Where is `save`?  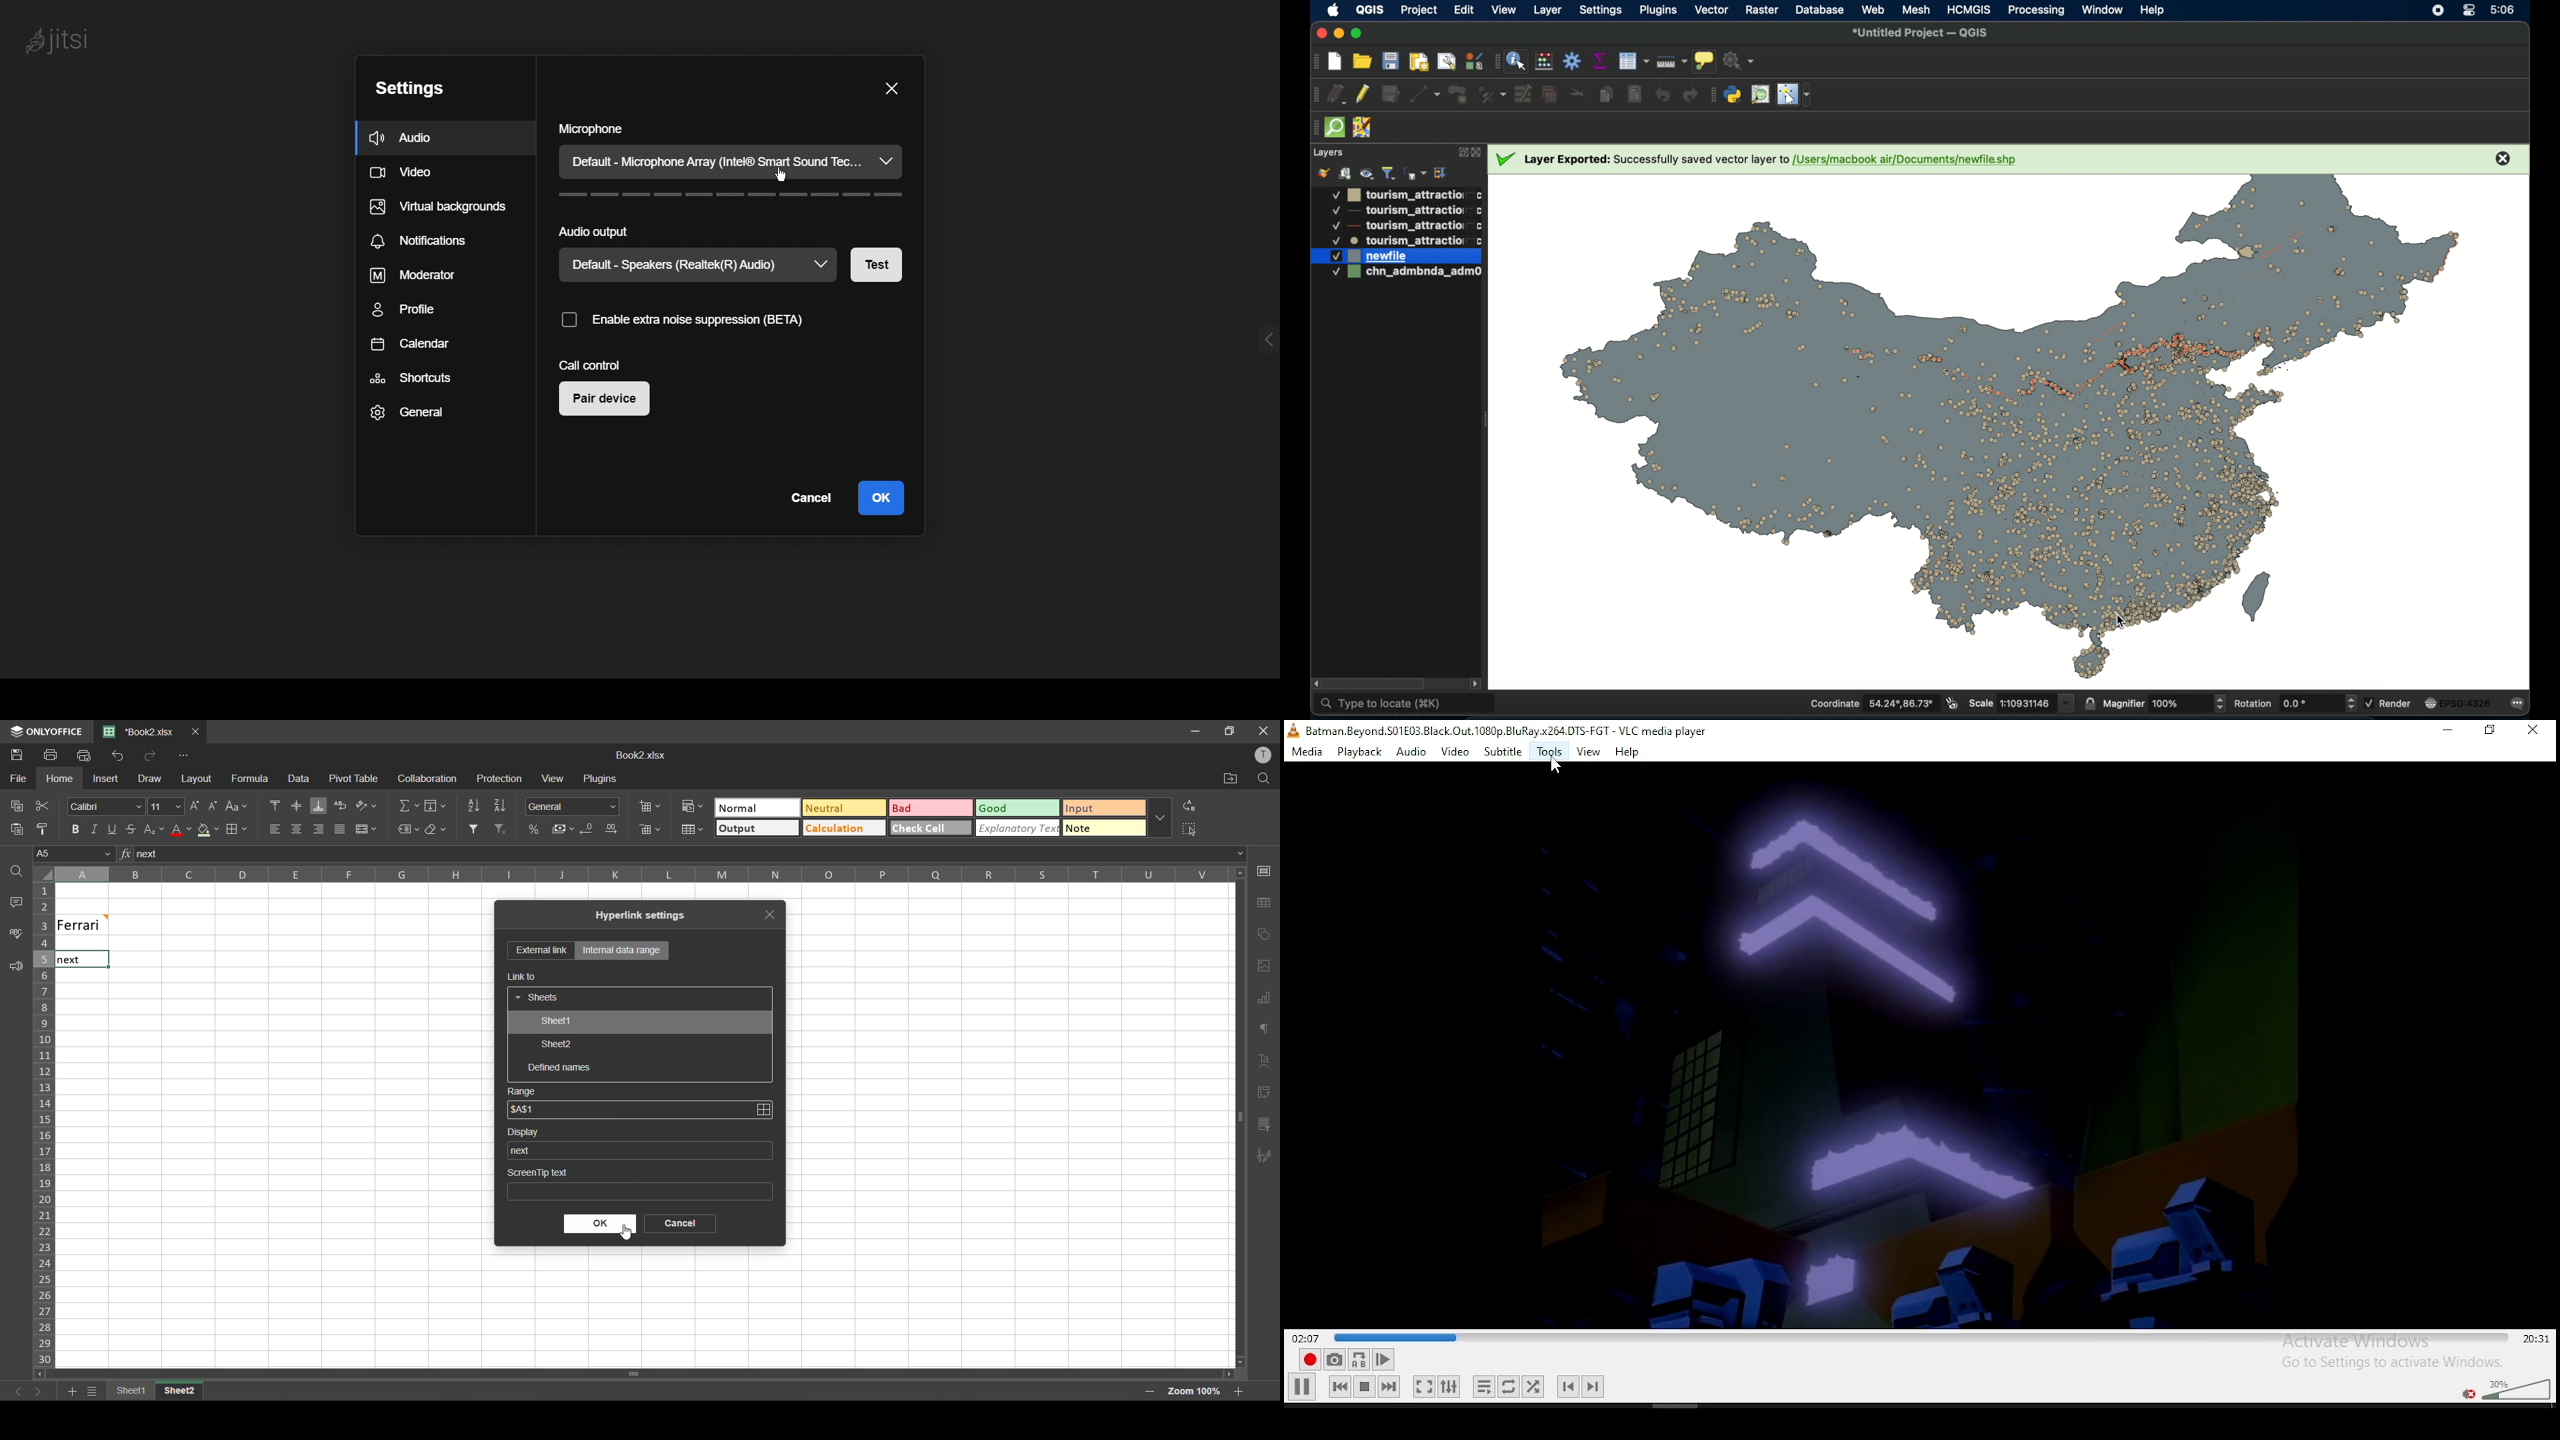 save is located at coordinates (16, 755).